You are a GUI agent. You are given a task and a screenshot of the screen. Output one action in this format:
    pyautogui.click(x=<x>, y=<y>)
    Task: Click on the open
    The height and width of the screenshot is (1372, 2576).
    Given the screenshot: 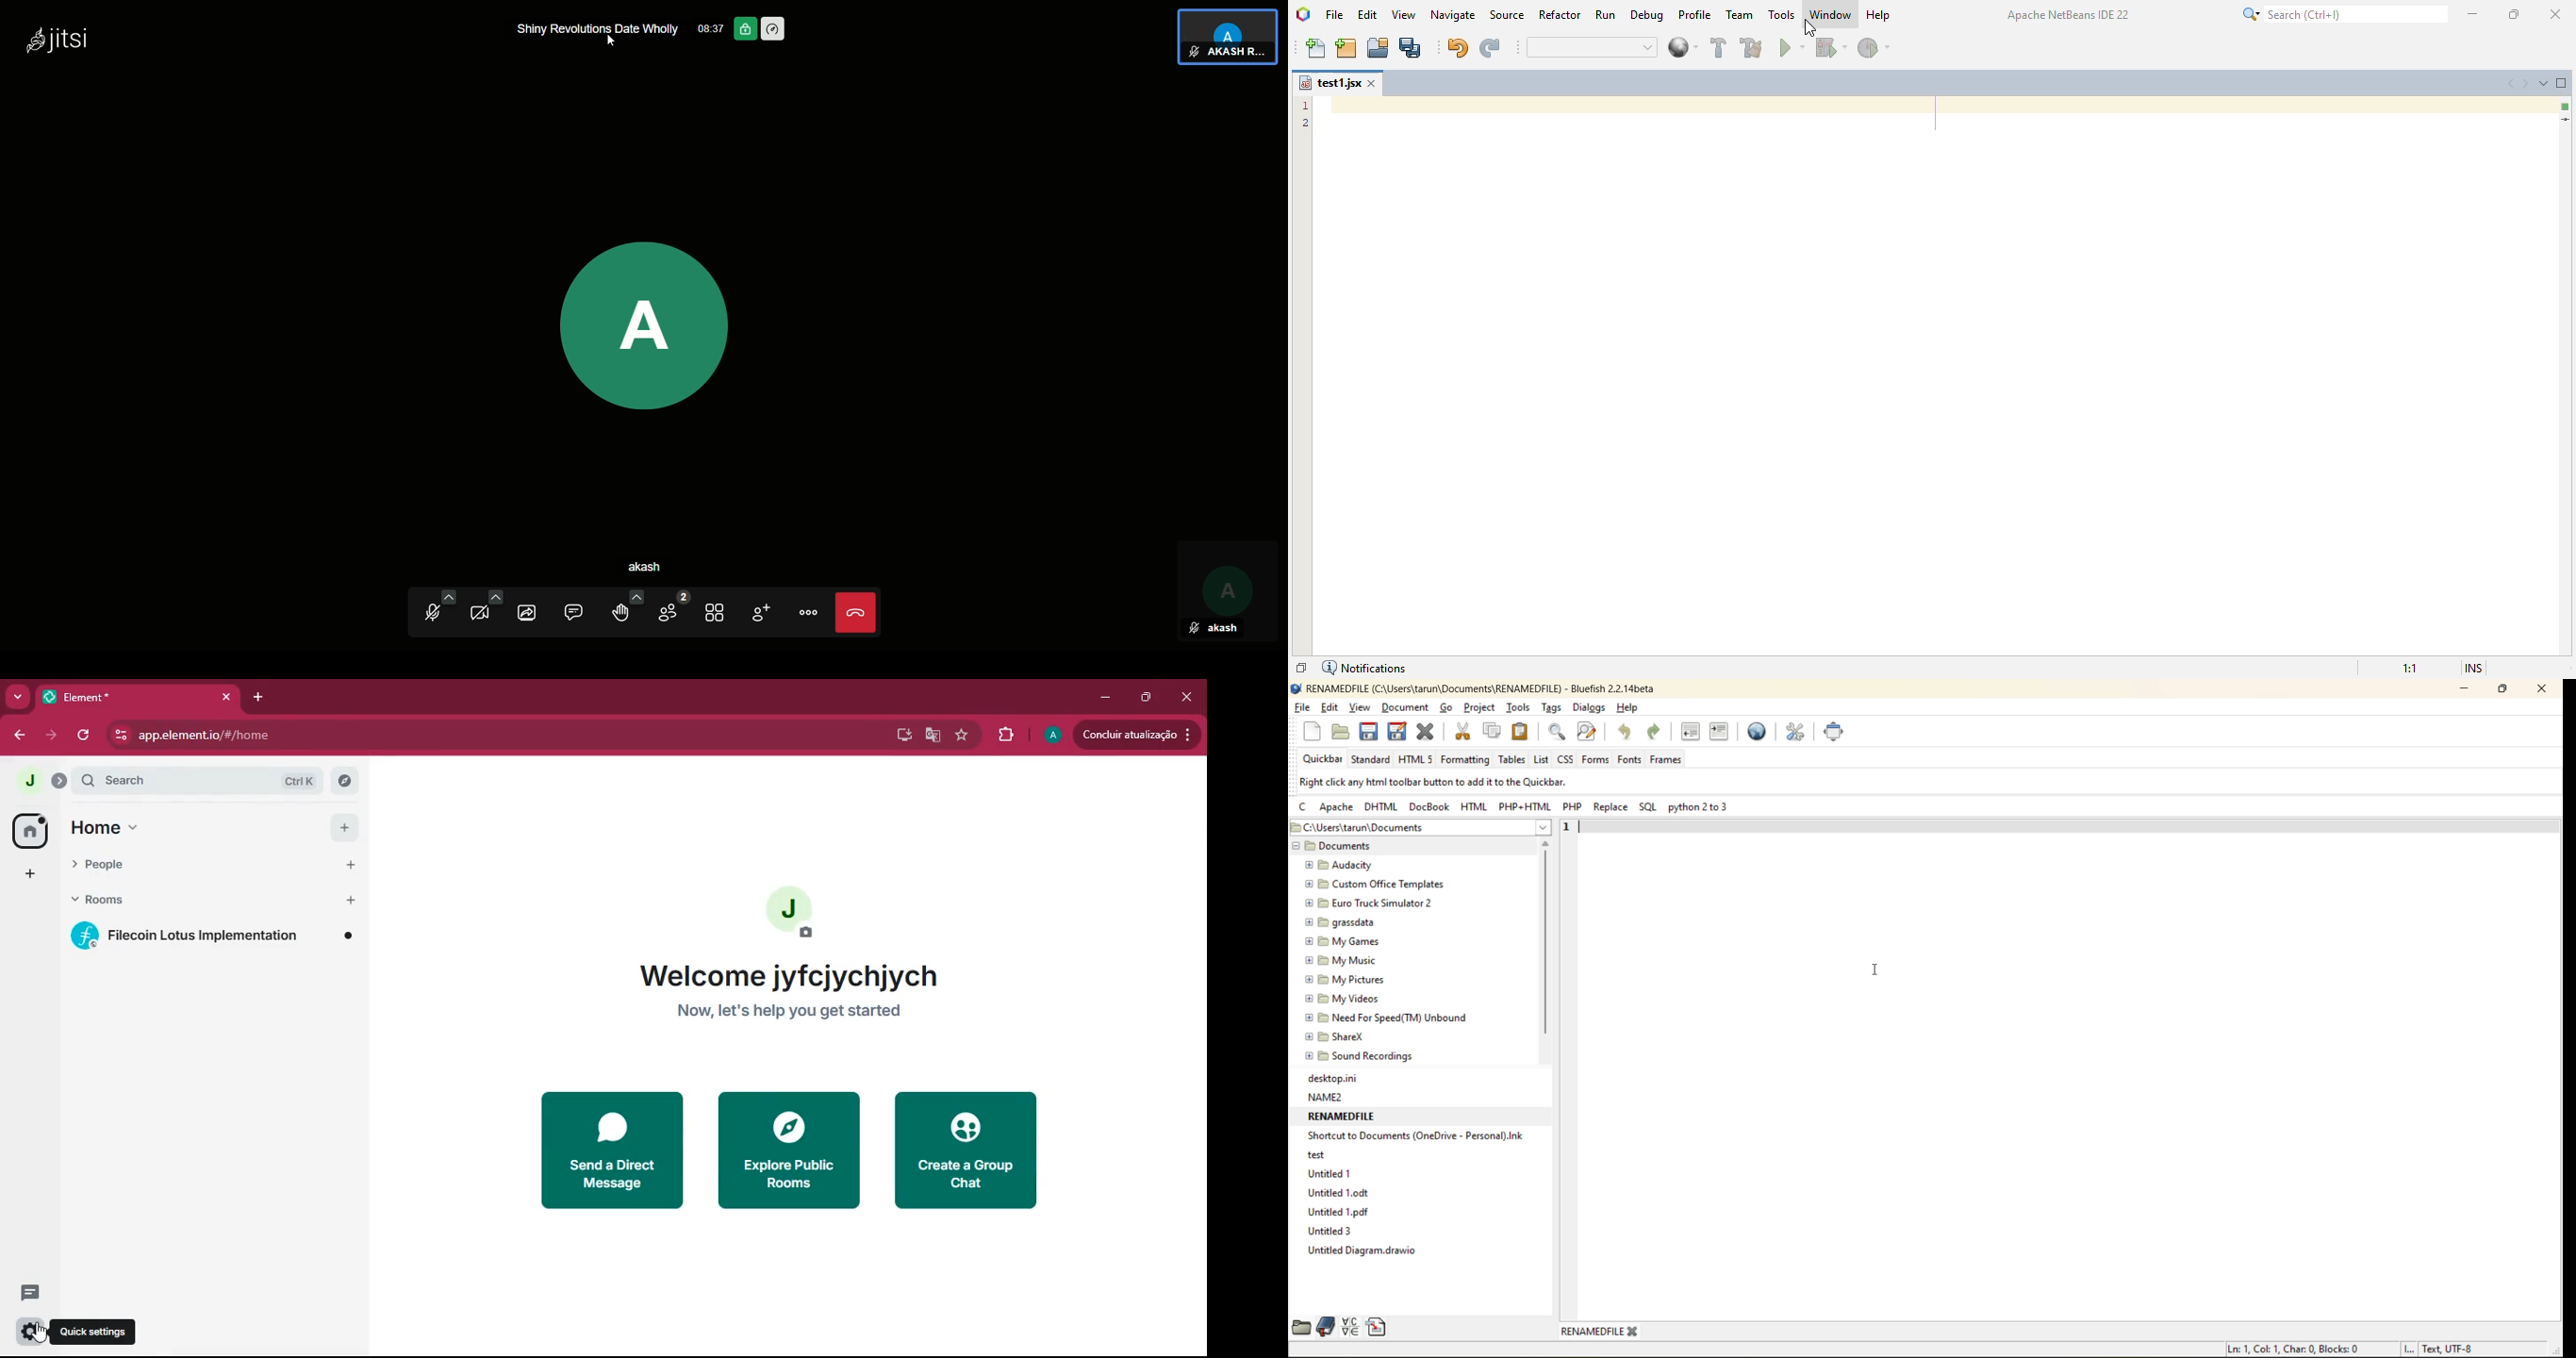 What is the action you would take?
    pyautogui.click(x=1340, y=734)
    